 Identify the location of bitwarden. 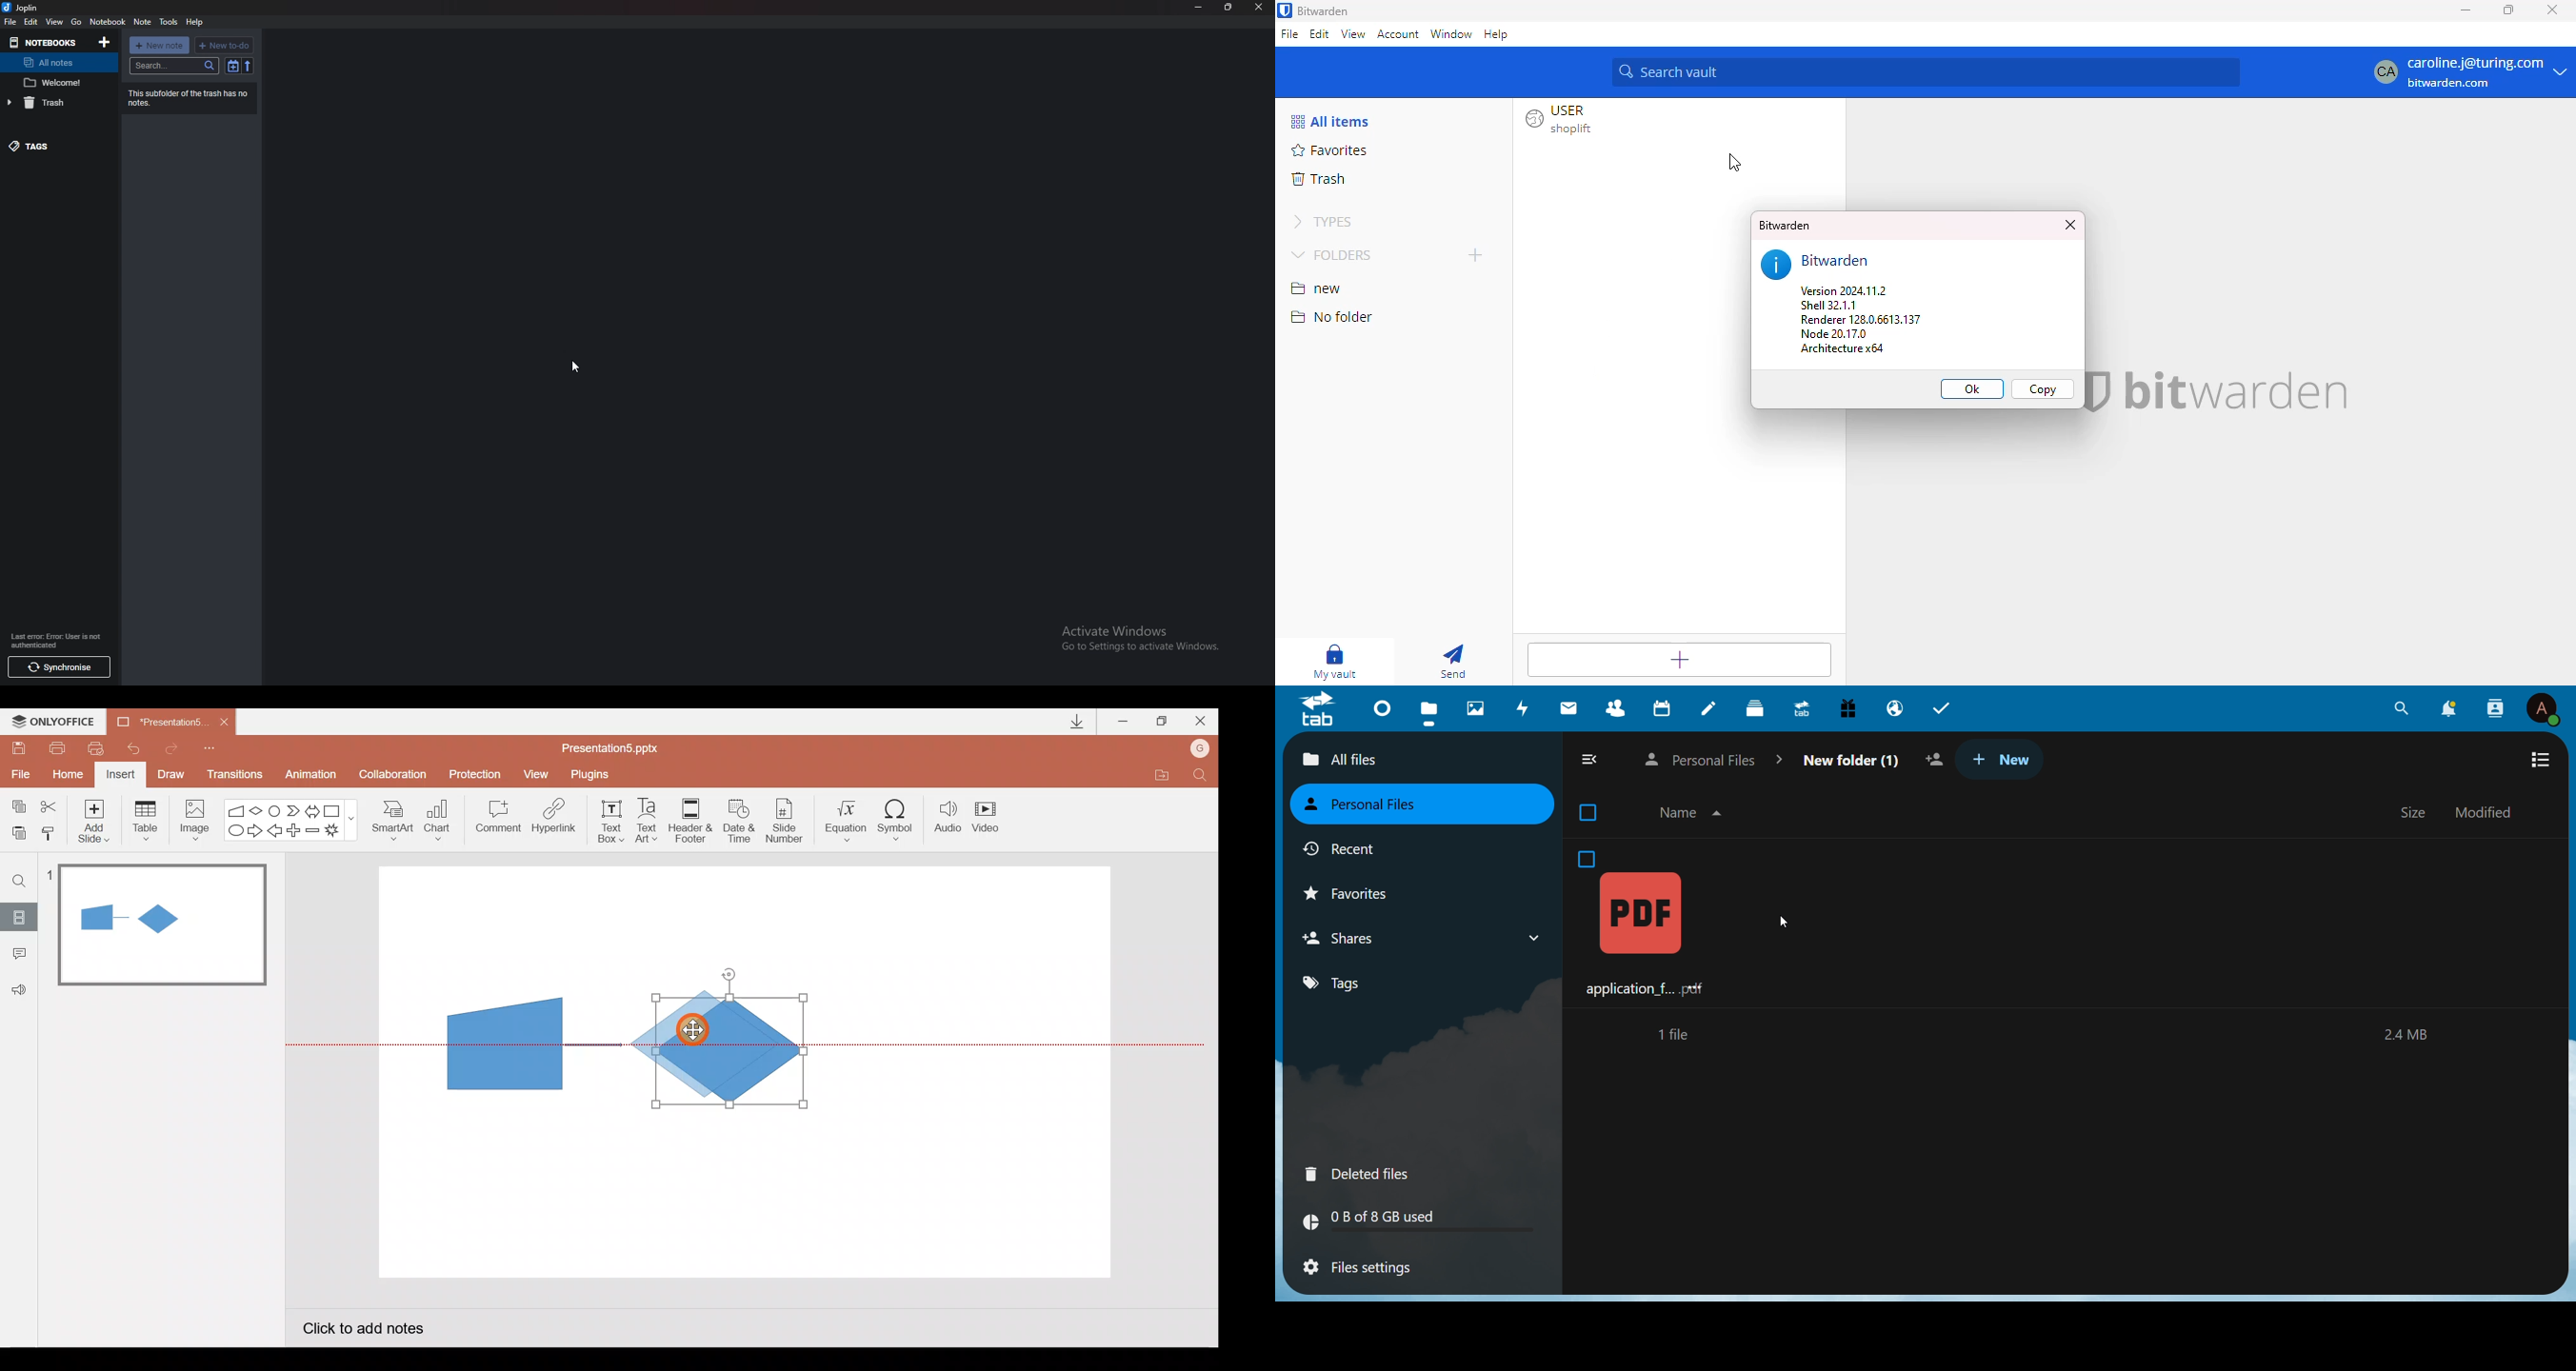
(2234, 392).